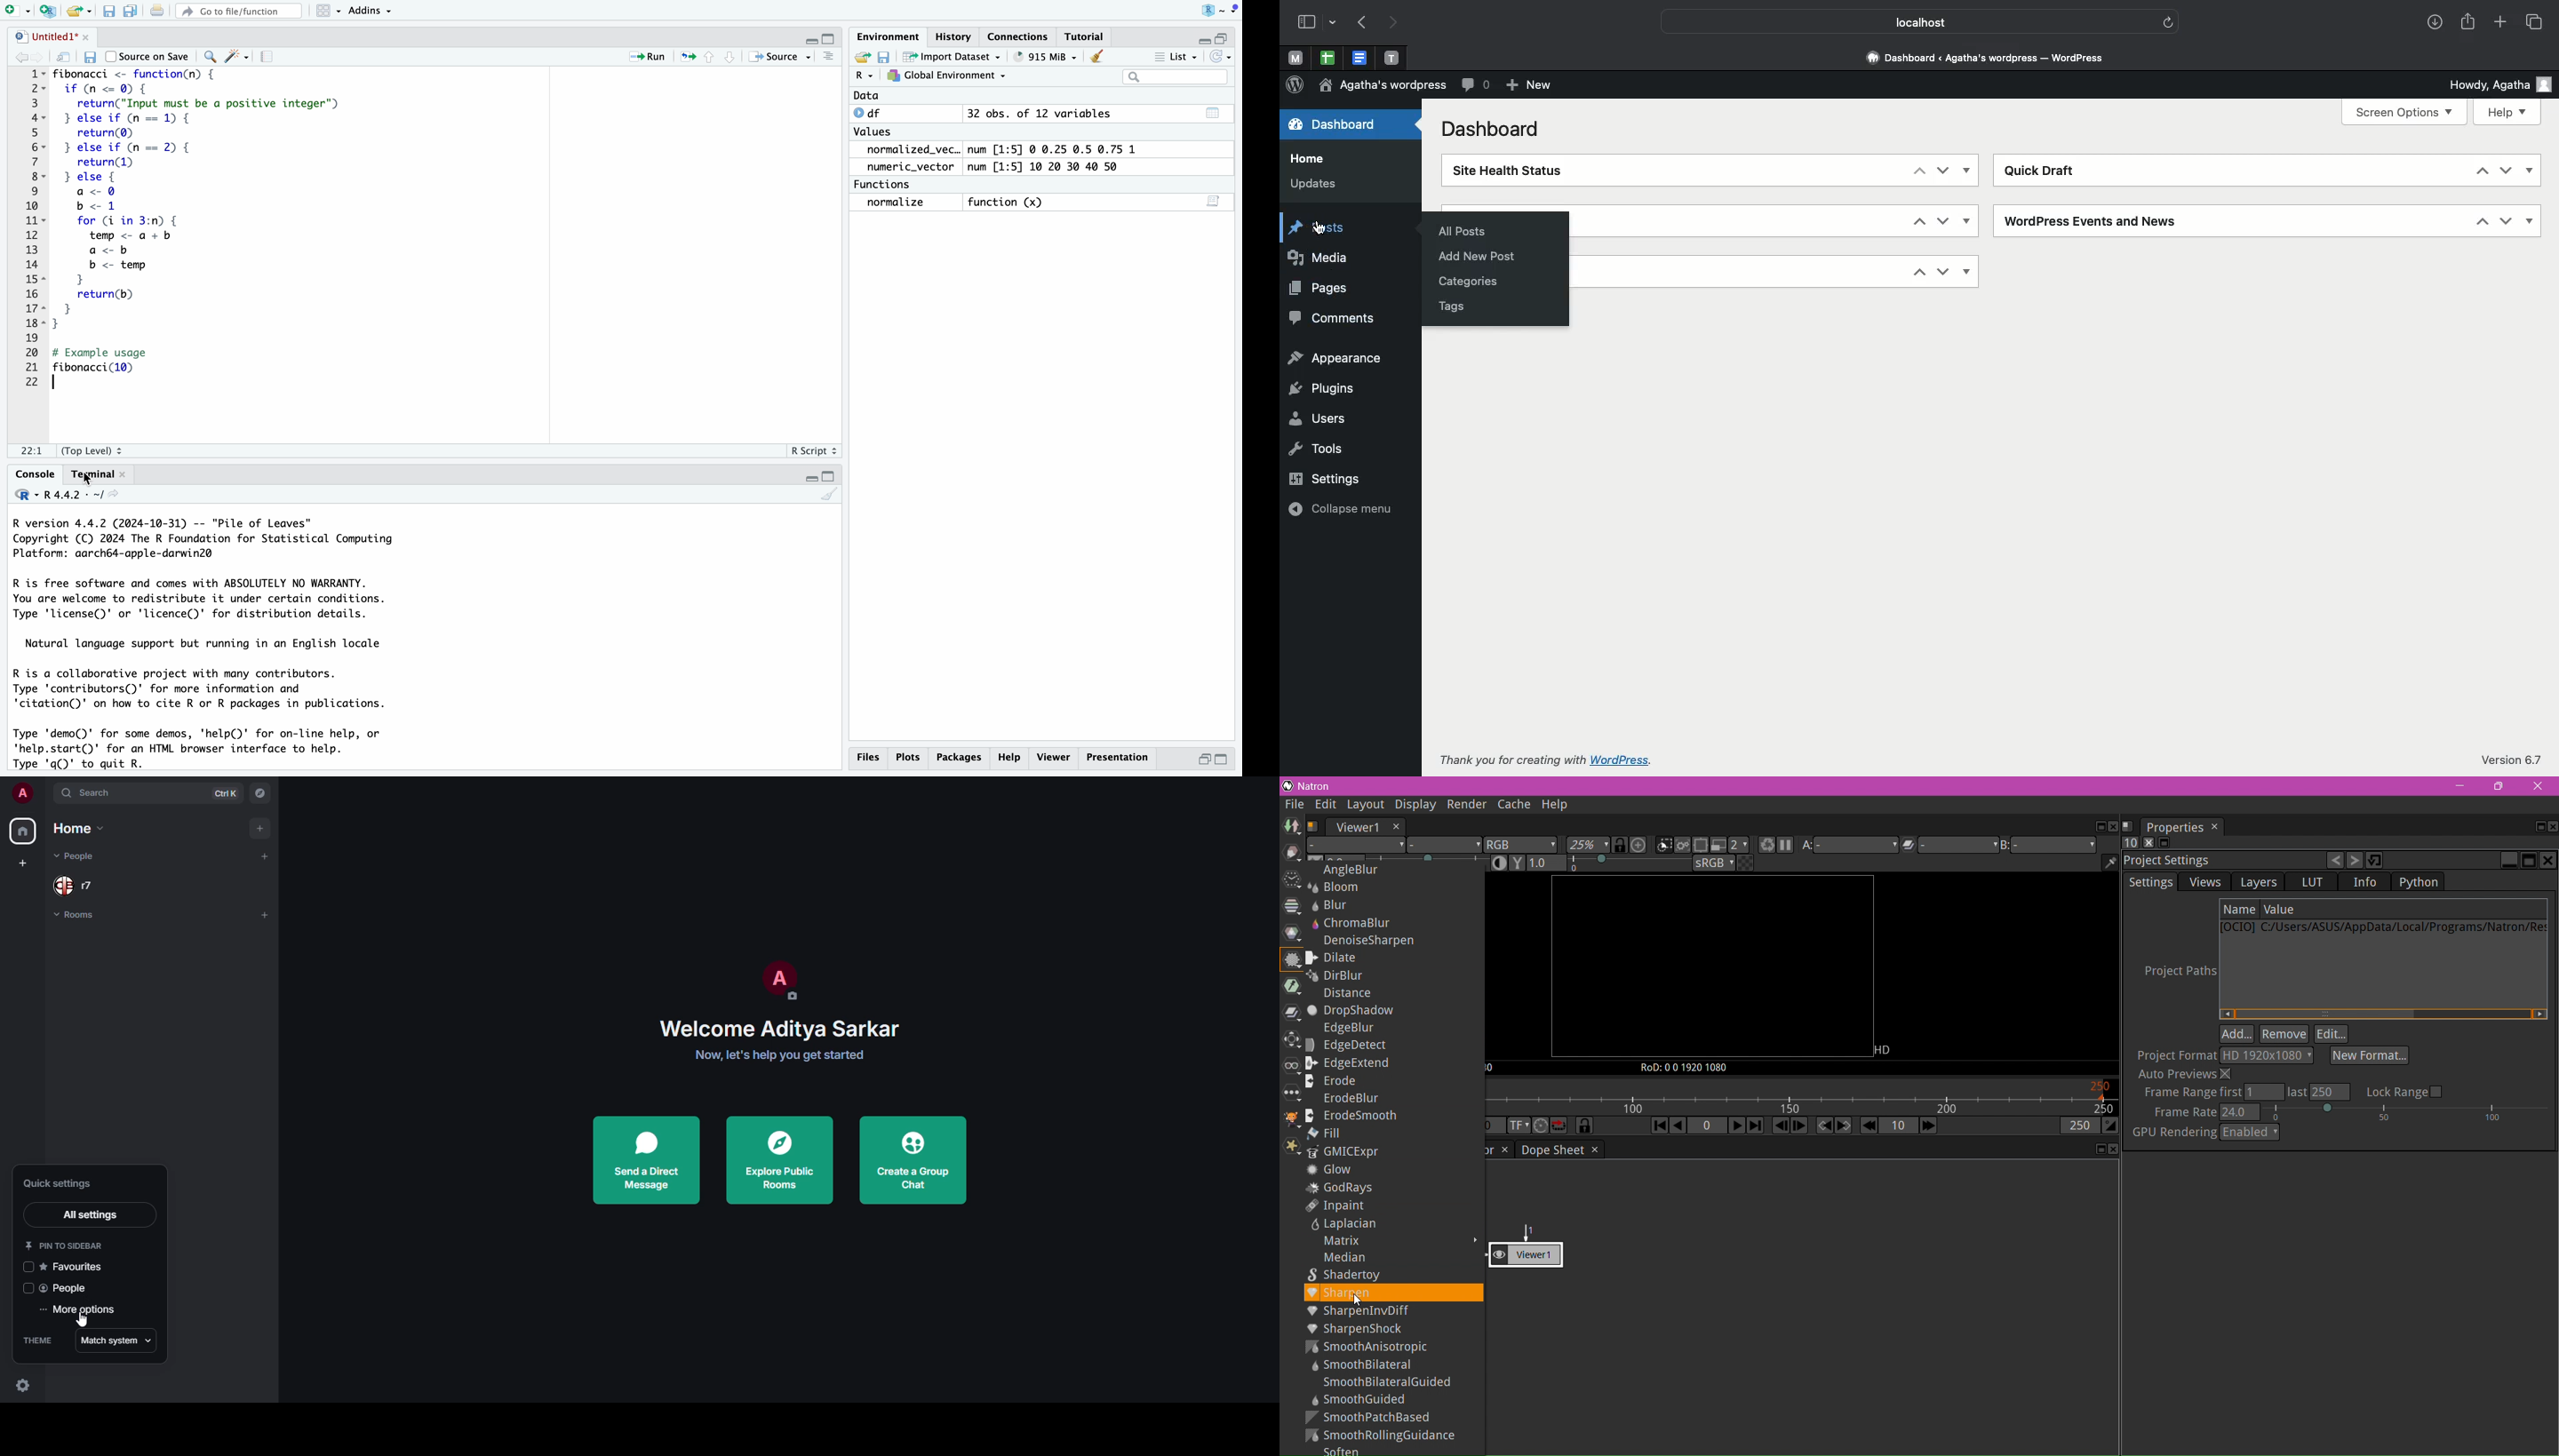 Image resolution: width=2576 pixels, height=1456 pixels. What do you see at coordinates (1345, 1153) in the screenshot?
I see `GMICExpr` at bounding box center [1345, 1153].